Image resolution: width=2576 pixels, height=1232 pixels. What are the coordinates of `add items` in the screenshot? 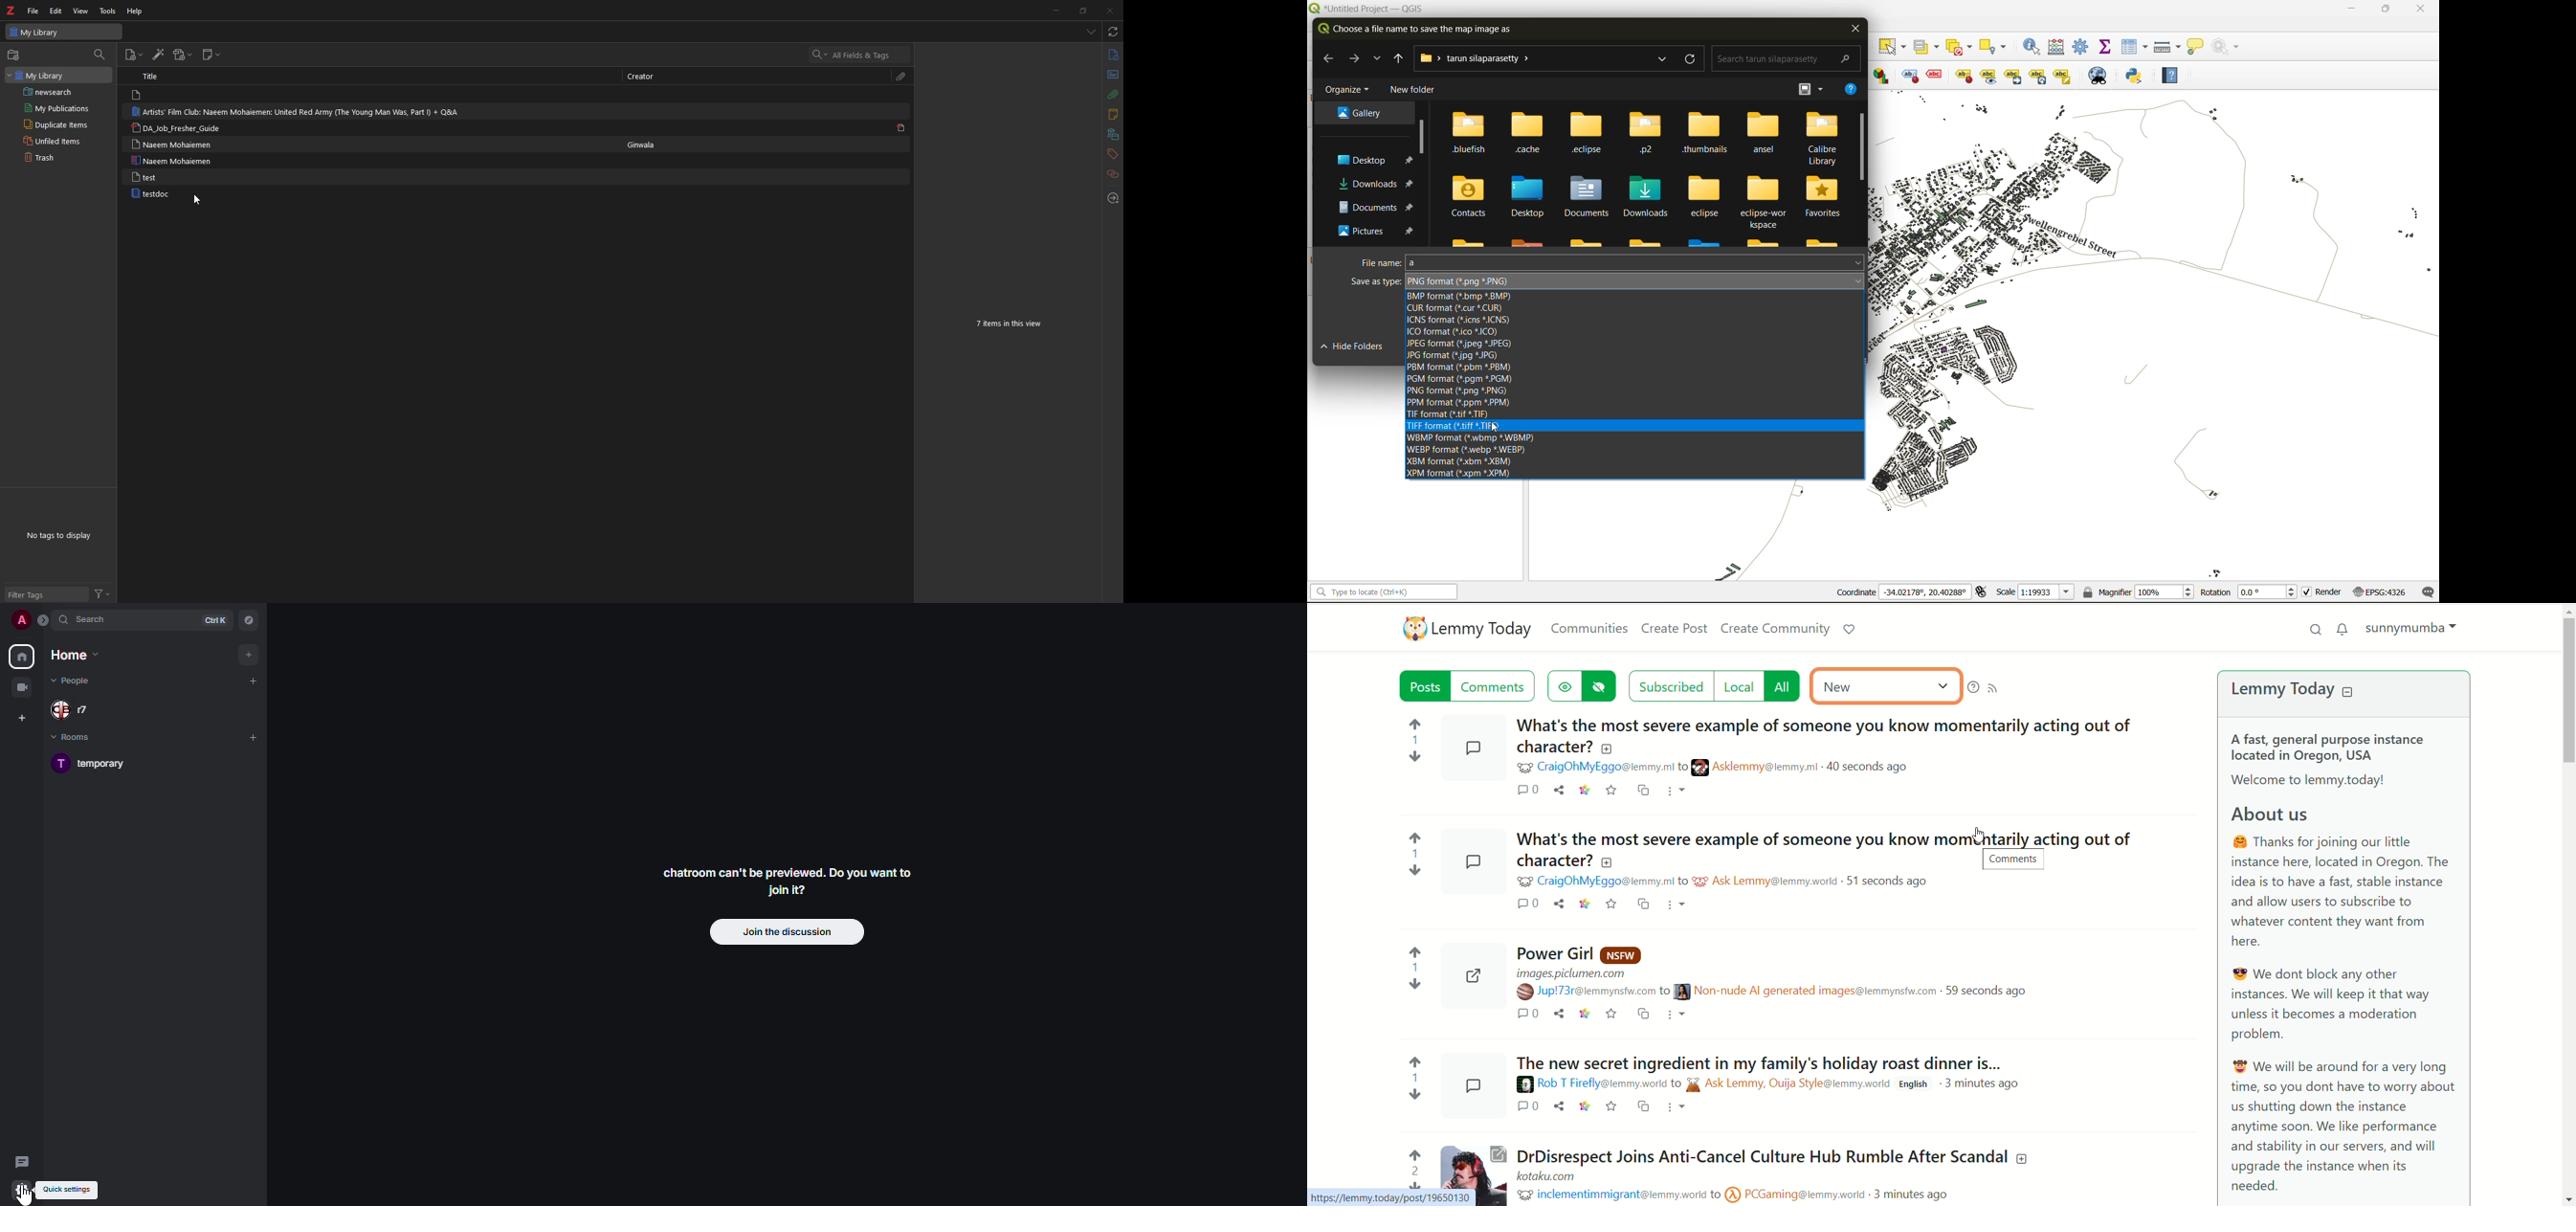 It's located at (134, 54).